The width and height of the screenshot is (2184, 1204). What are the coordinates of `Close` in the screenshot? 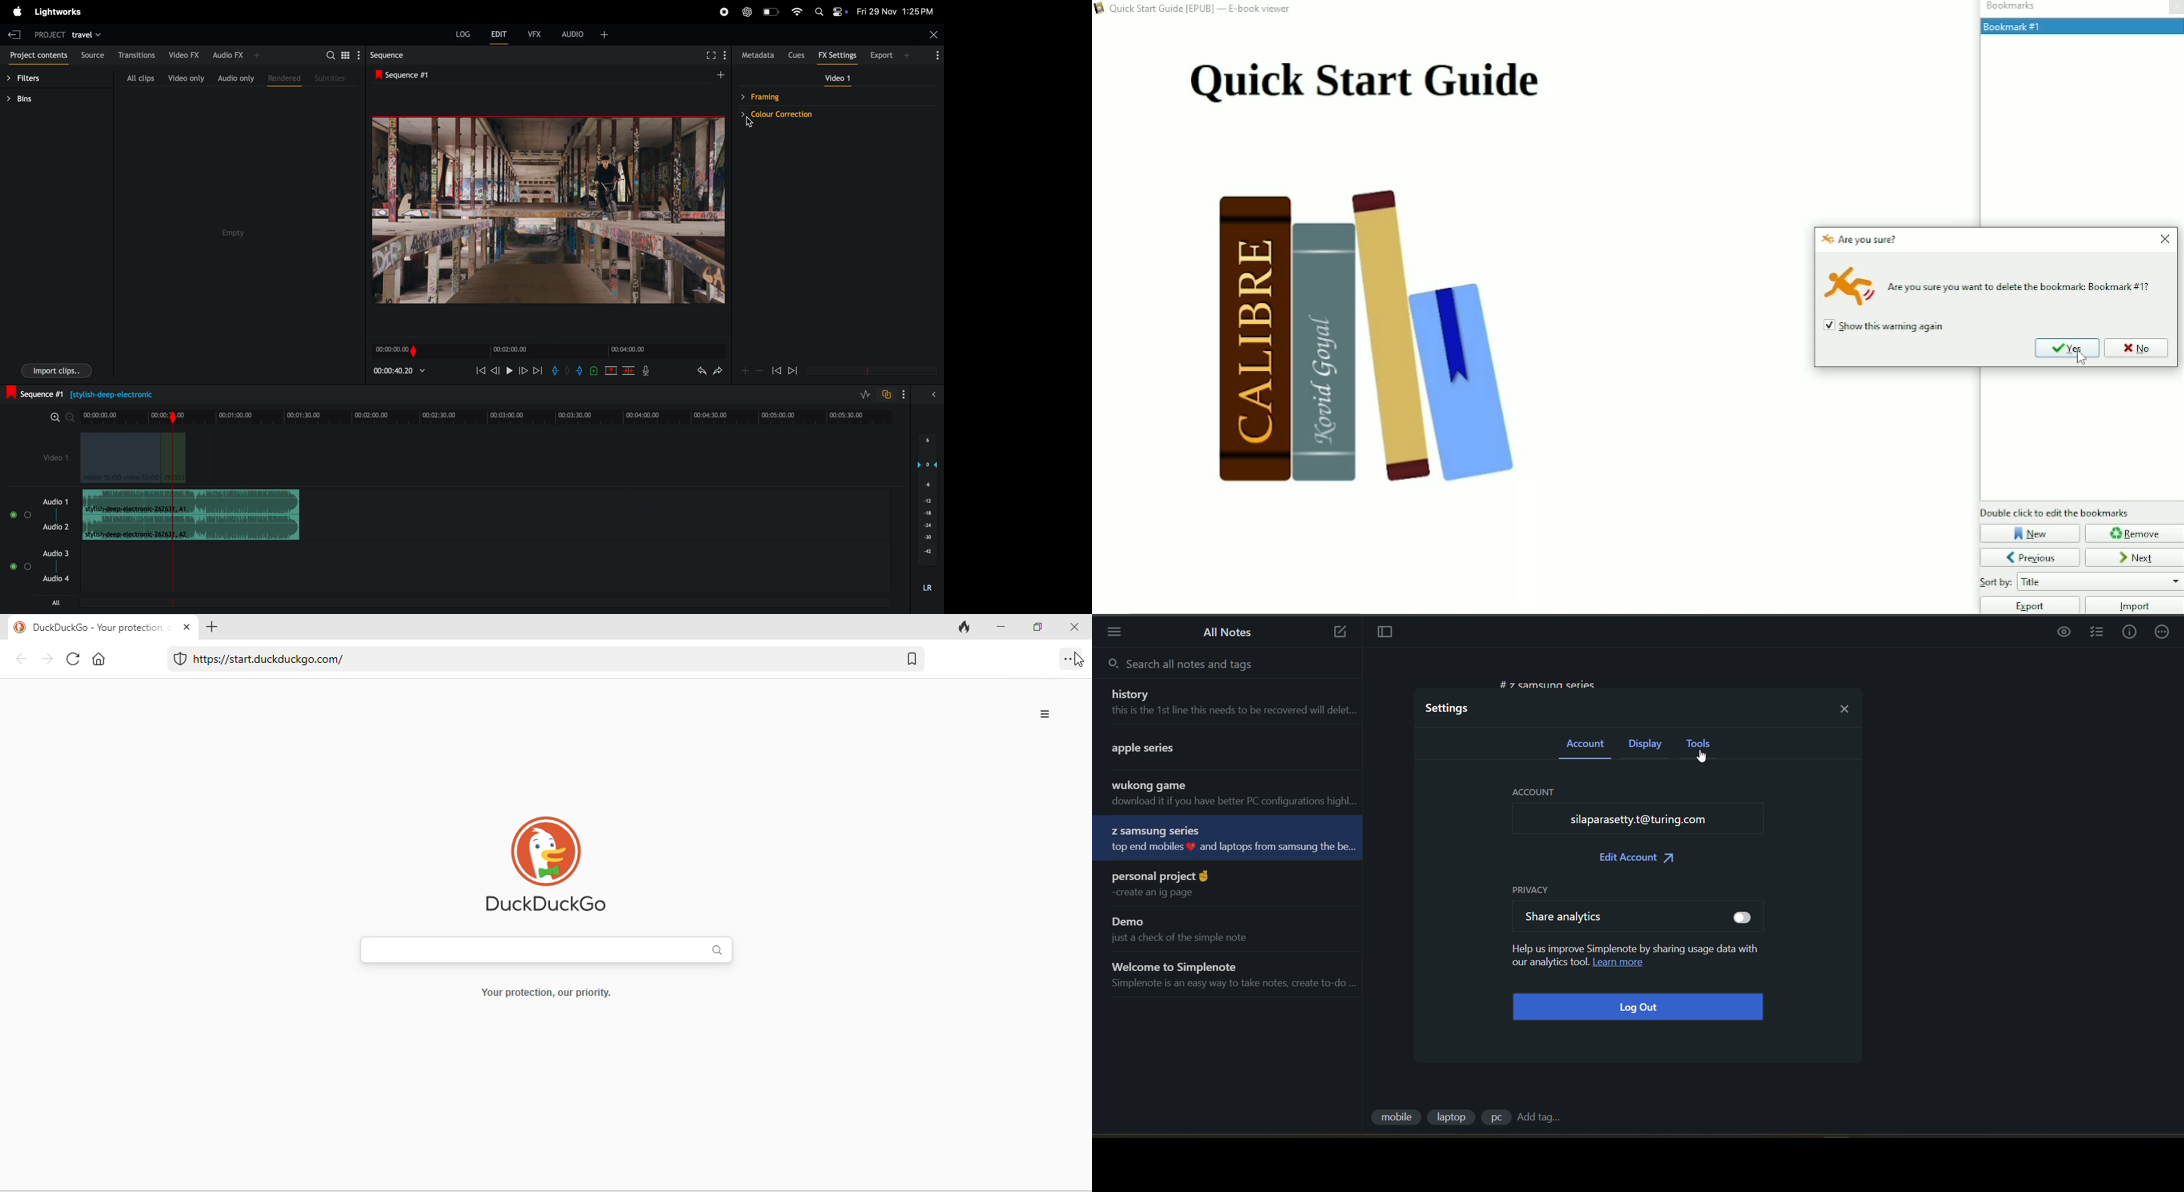 It's located at (2175, 8).